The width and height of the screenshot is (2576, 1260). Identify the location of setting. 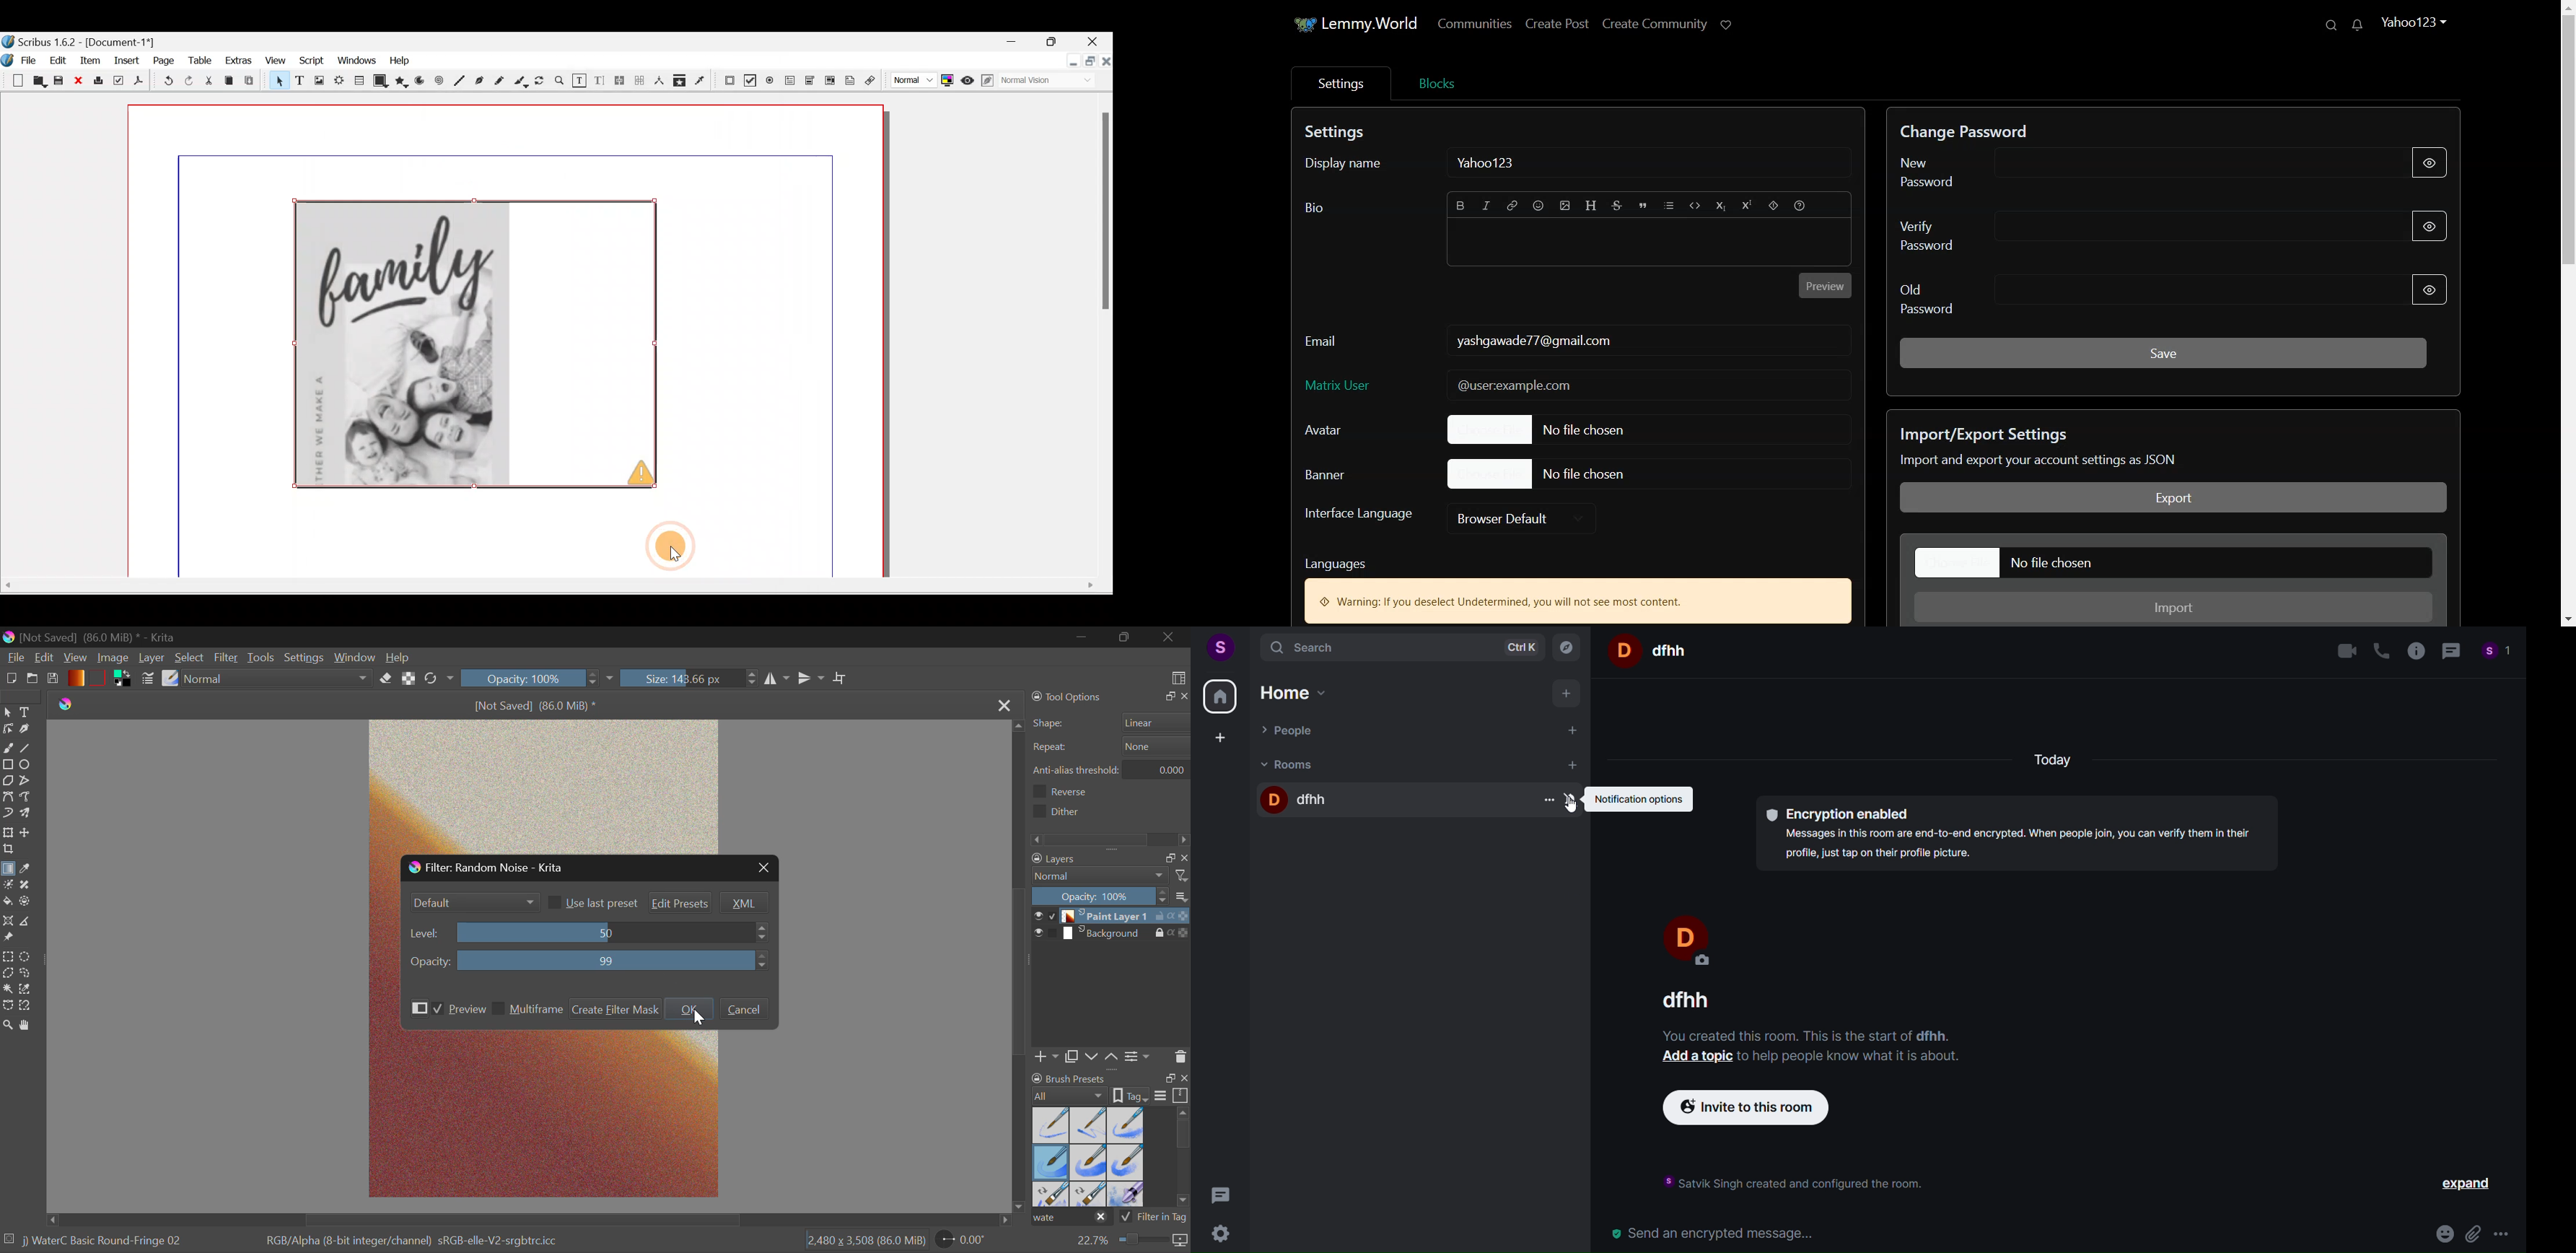
(1218, 1234).